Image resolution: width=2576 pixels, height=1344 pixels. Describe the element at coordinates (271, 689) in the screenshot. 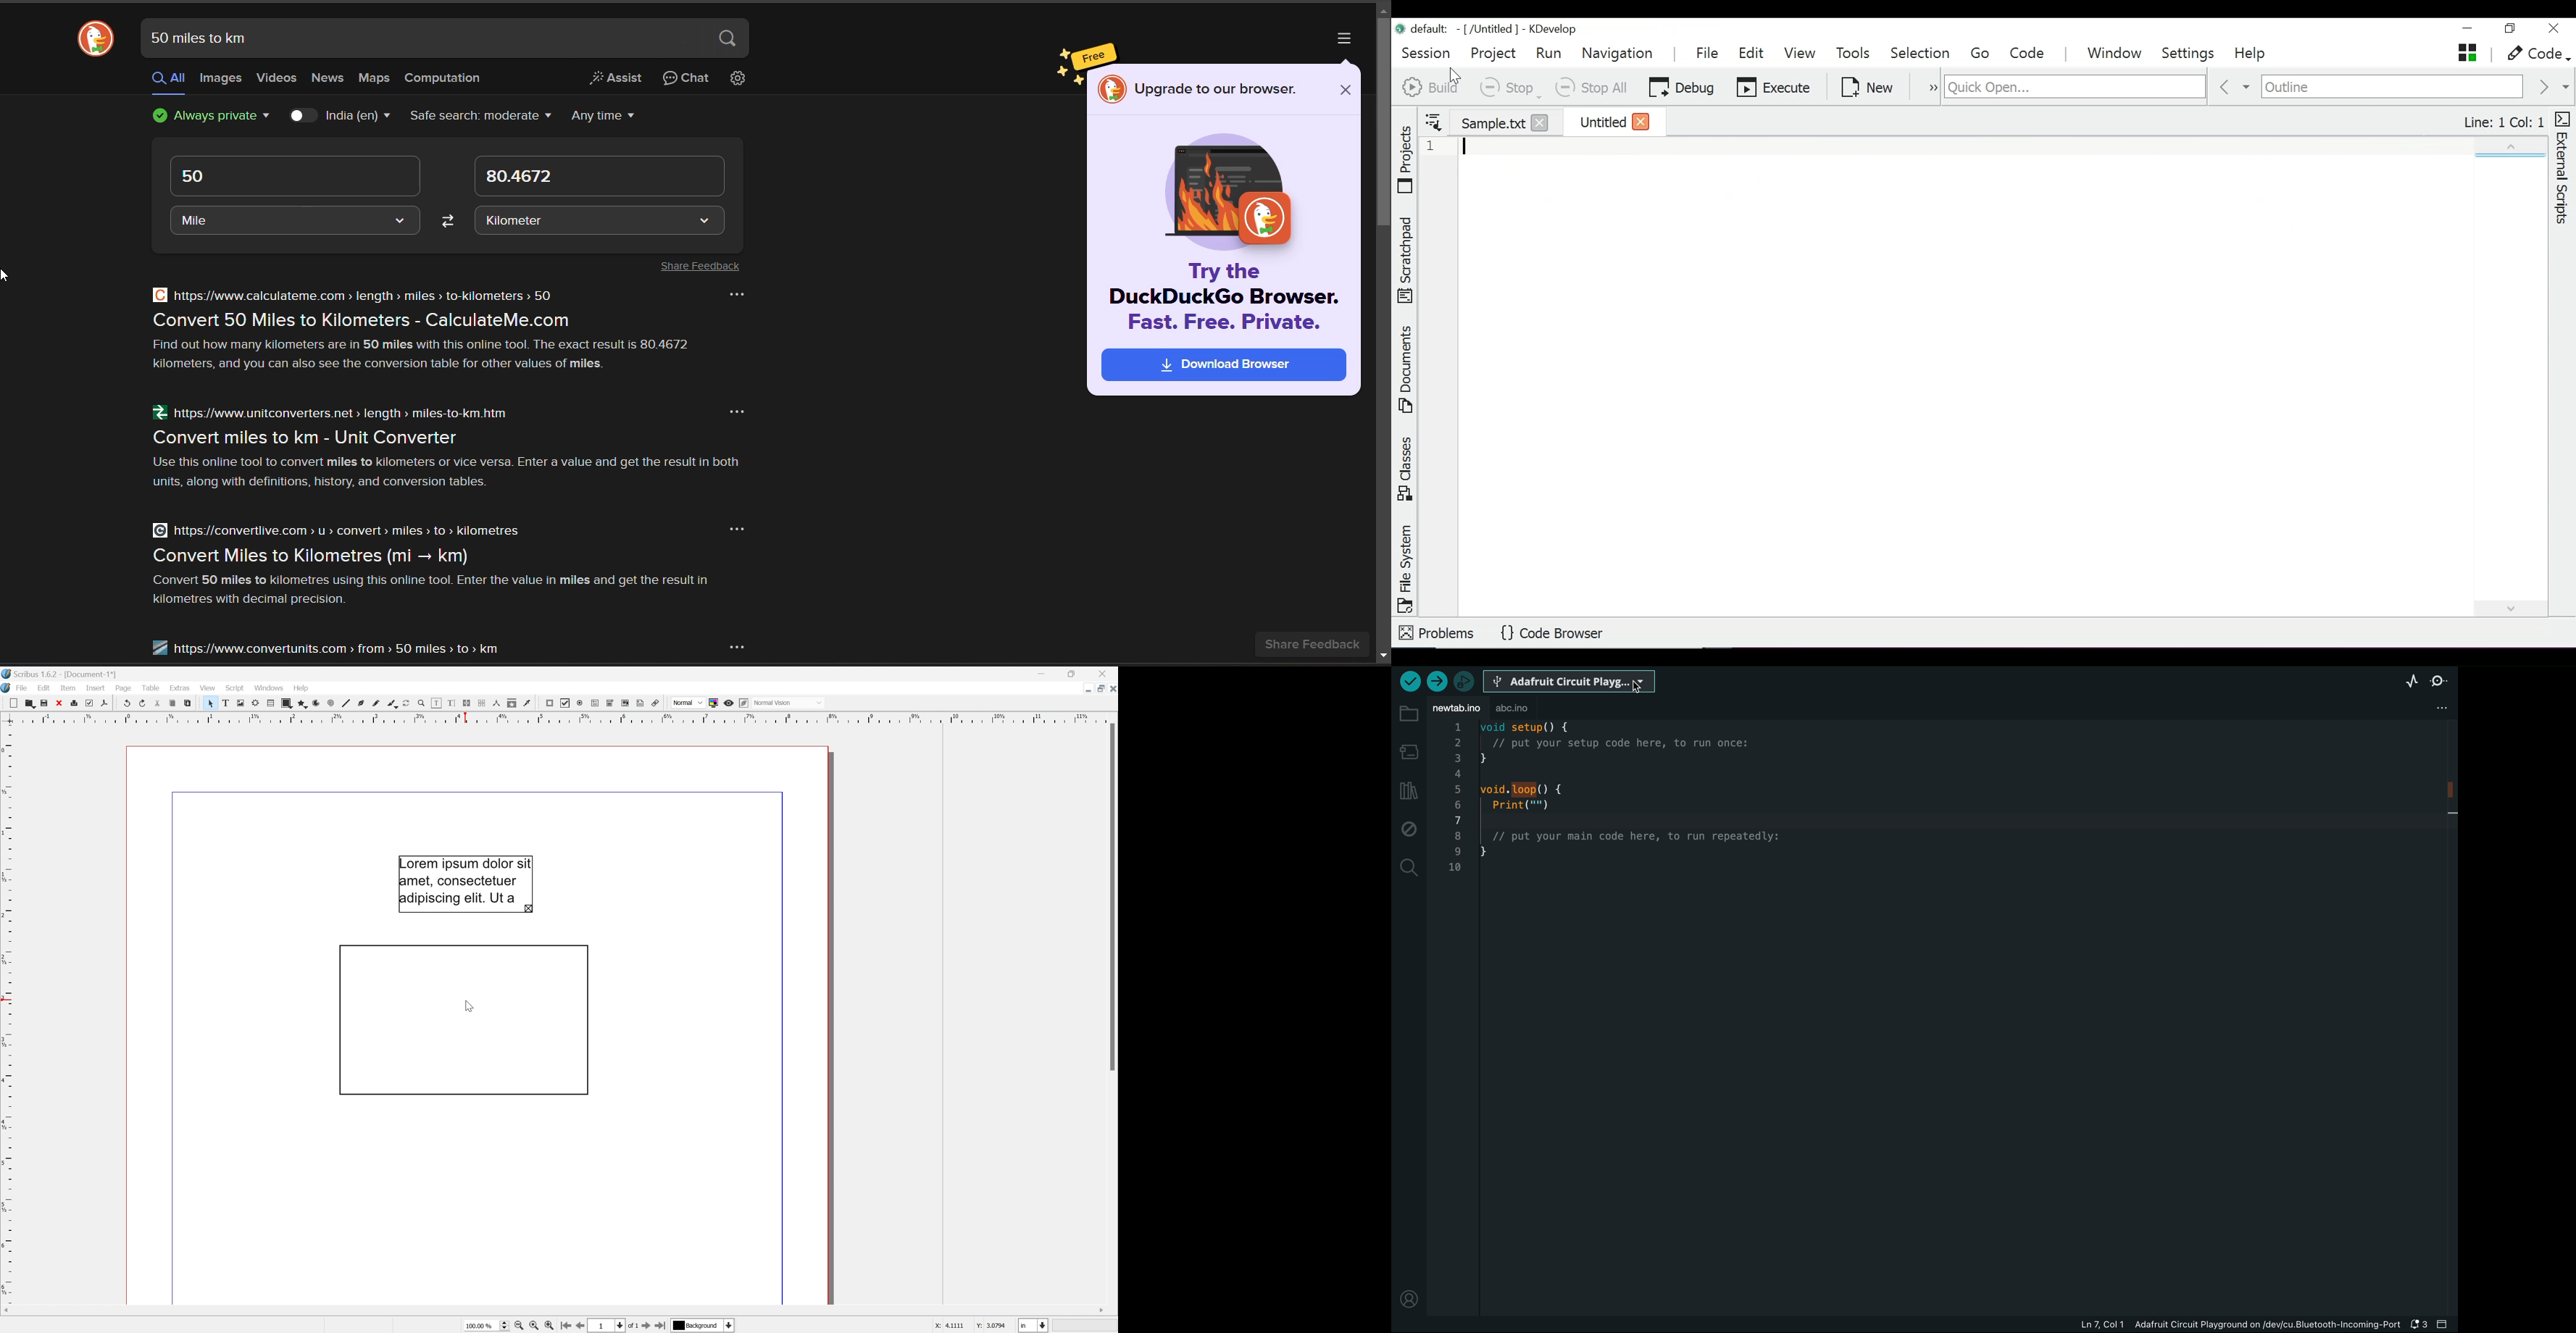

I see `Windows` at that location.